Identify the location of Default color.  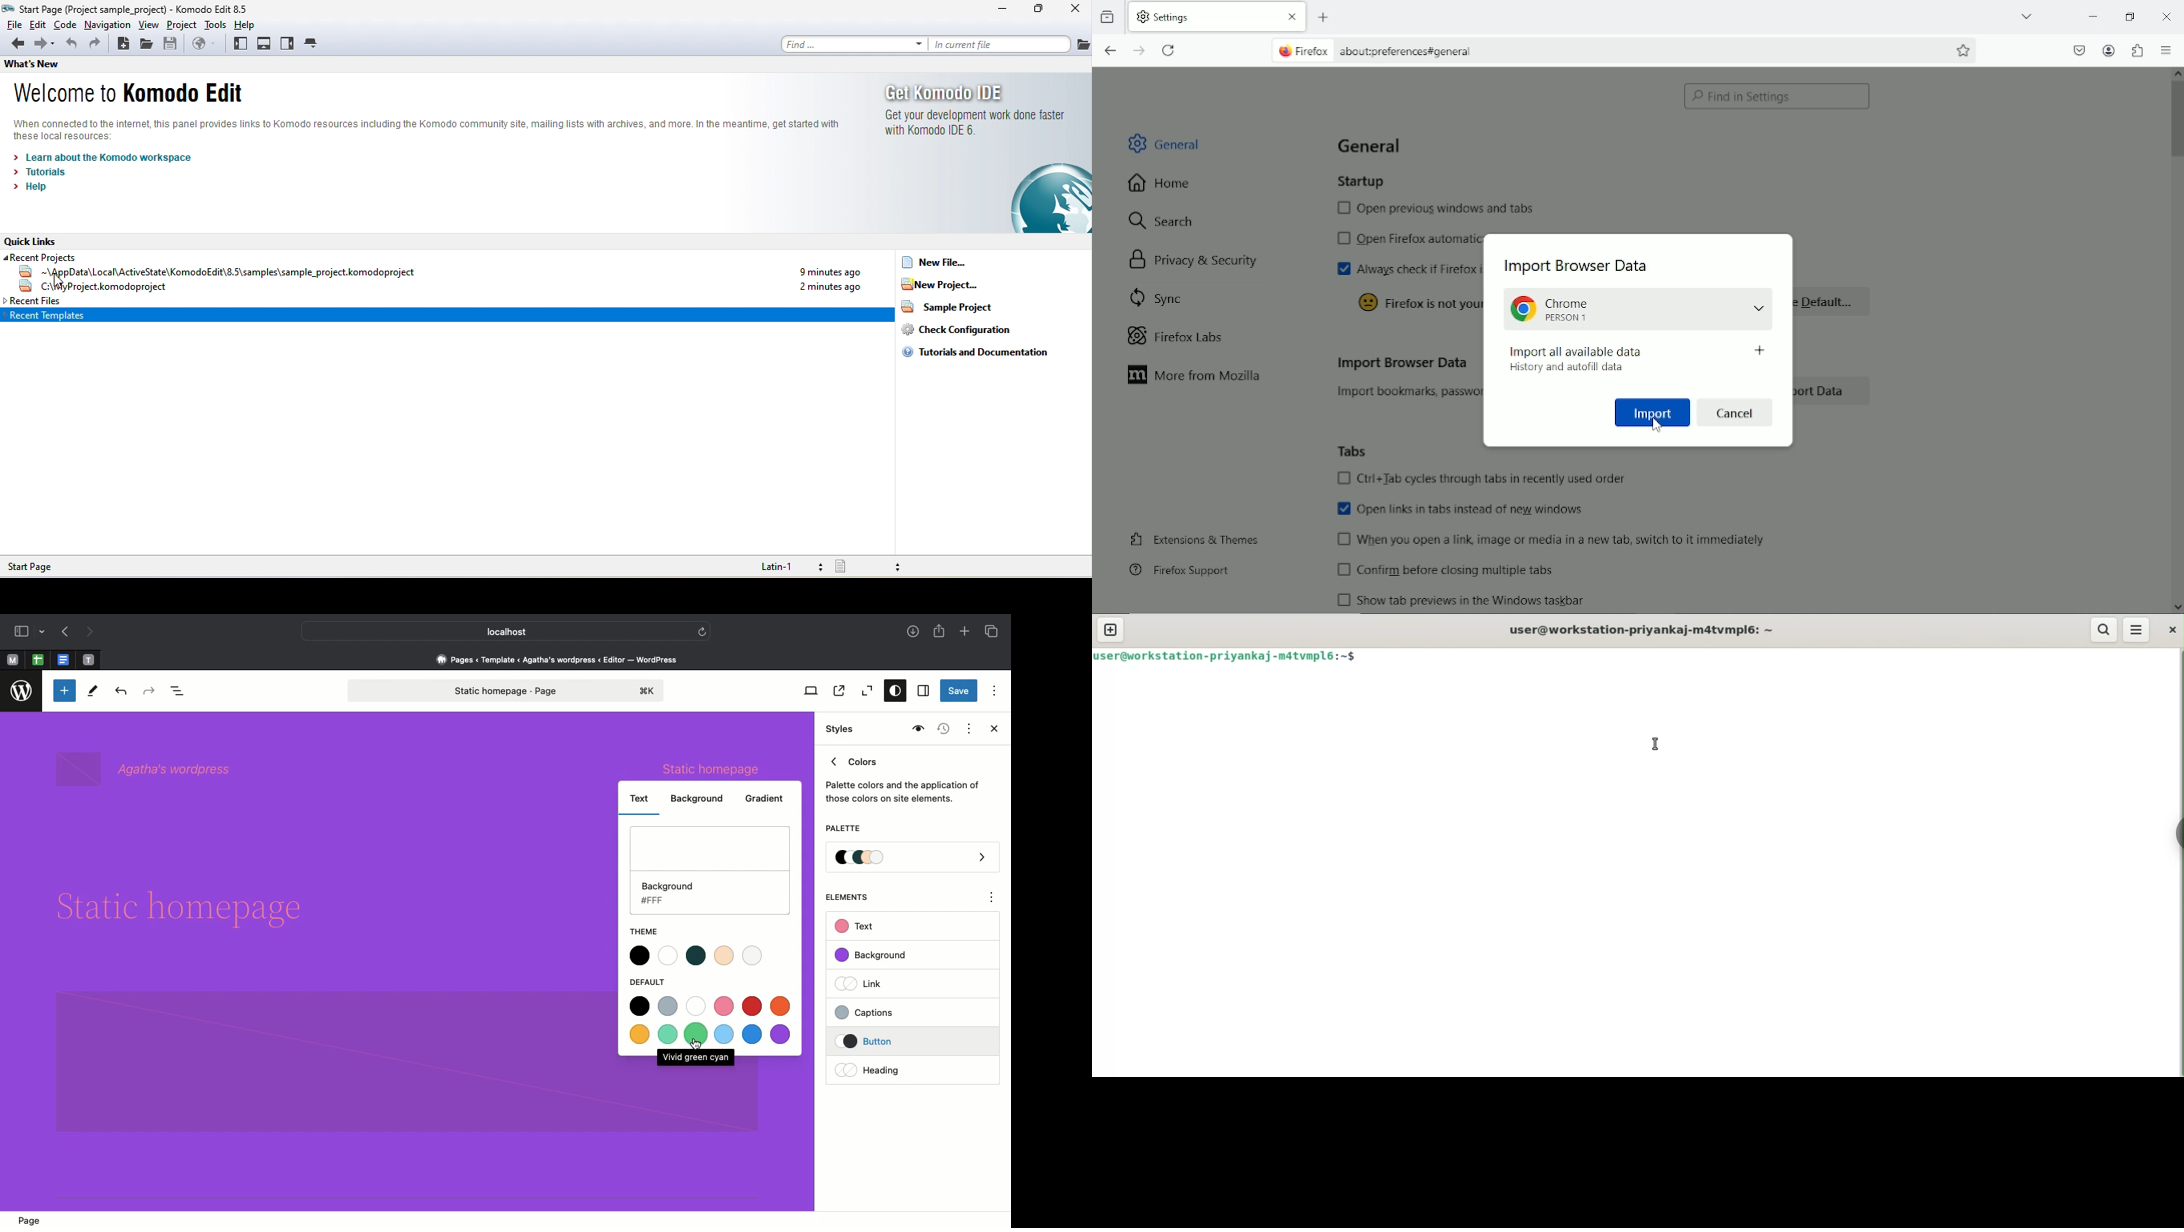
(711, 1020).